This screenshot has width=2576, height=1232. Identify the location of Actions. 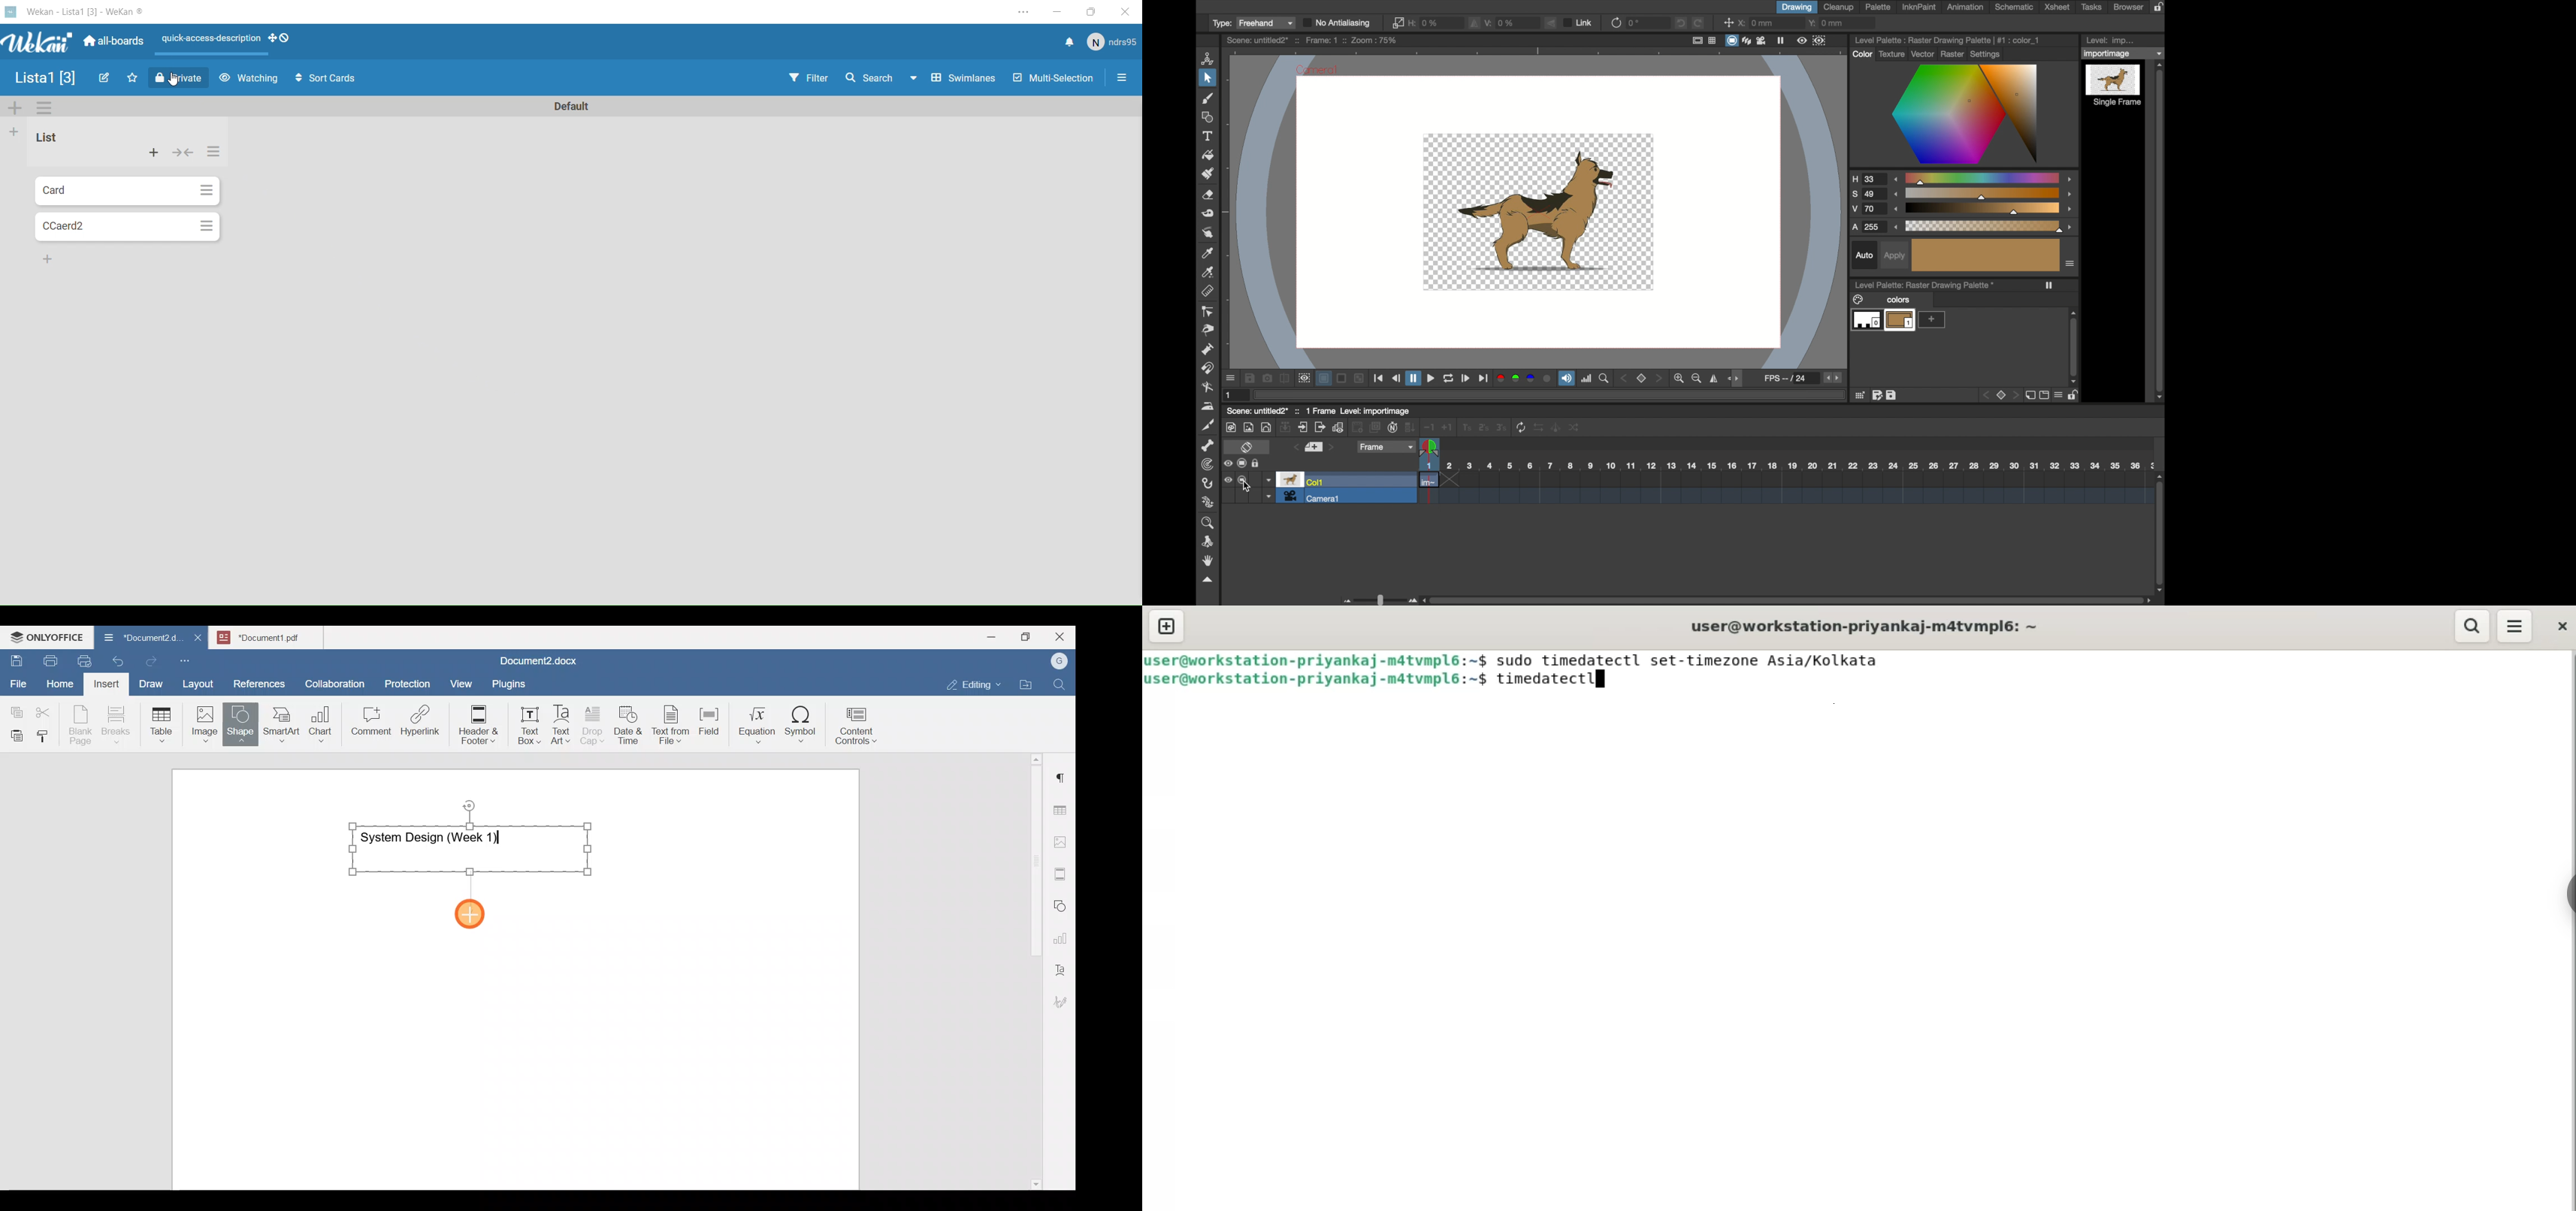
(283, 38).